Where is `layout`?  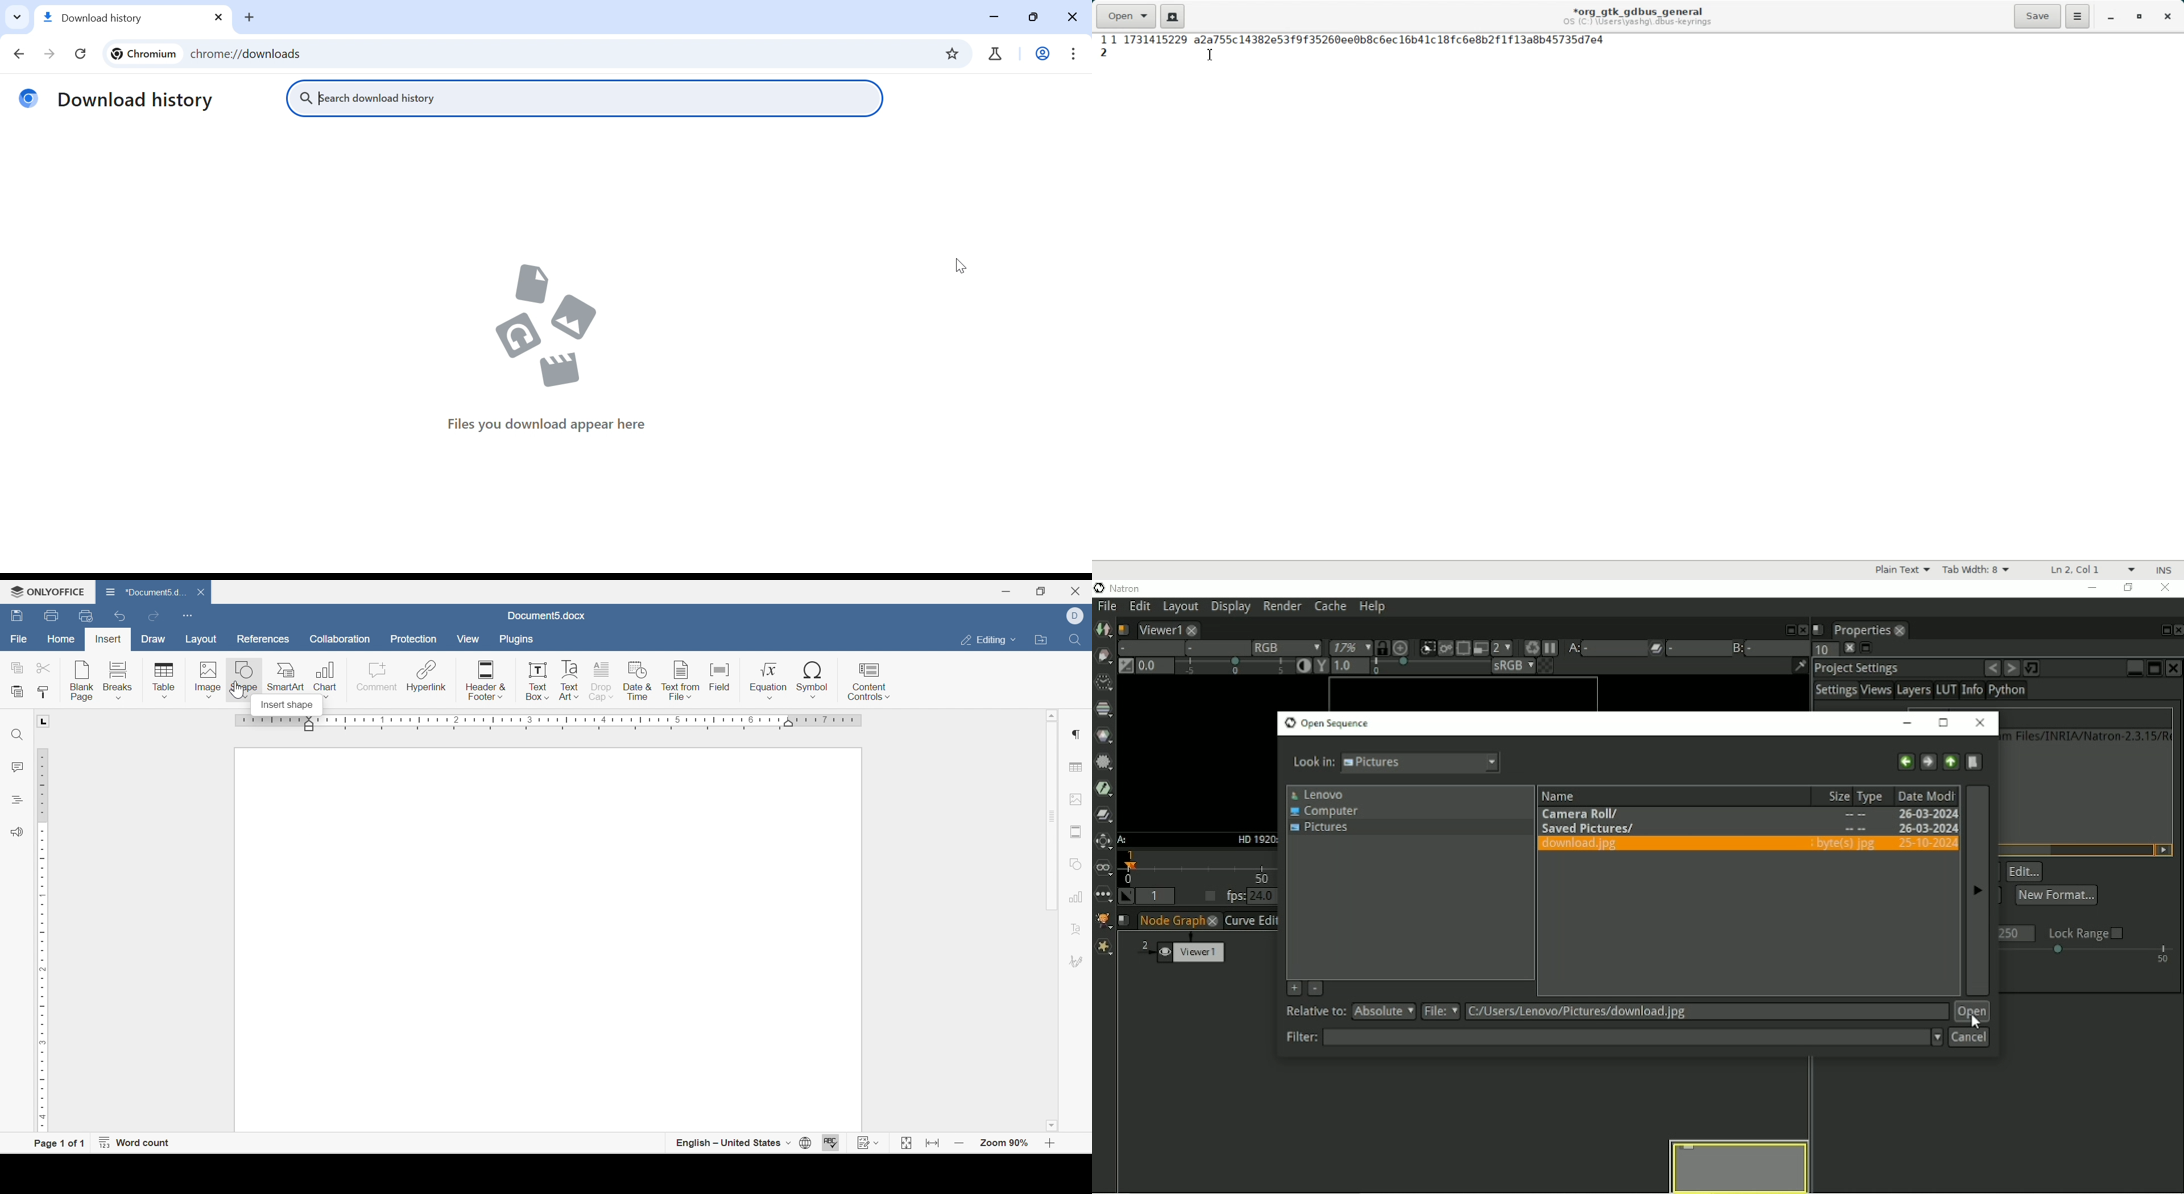 layout is located at coordinates (201, 640).